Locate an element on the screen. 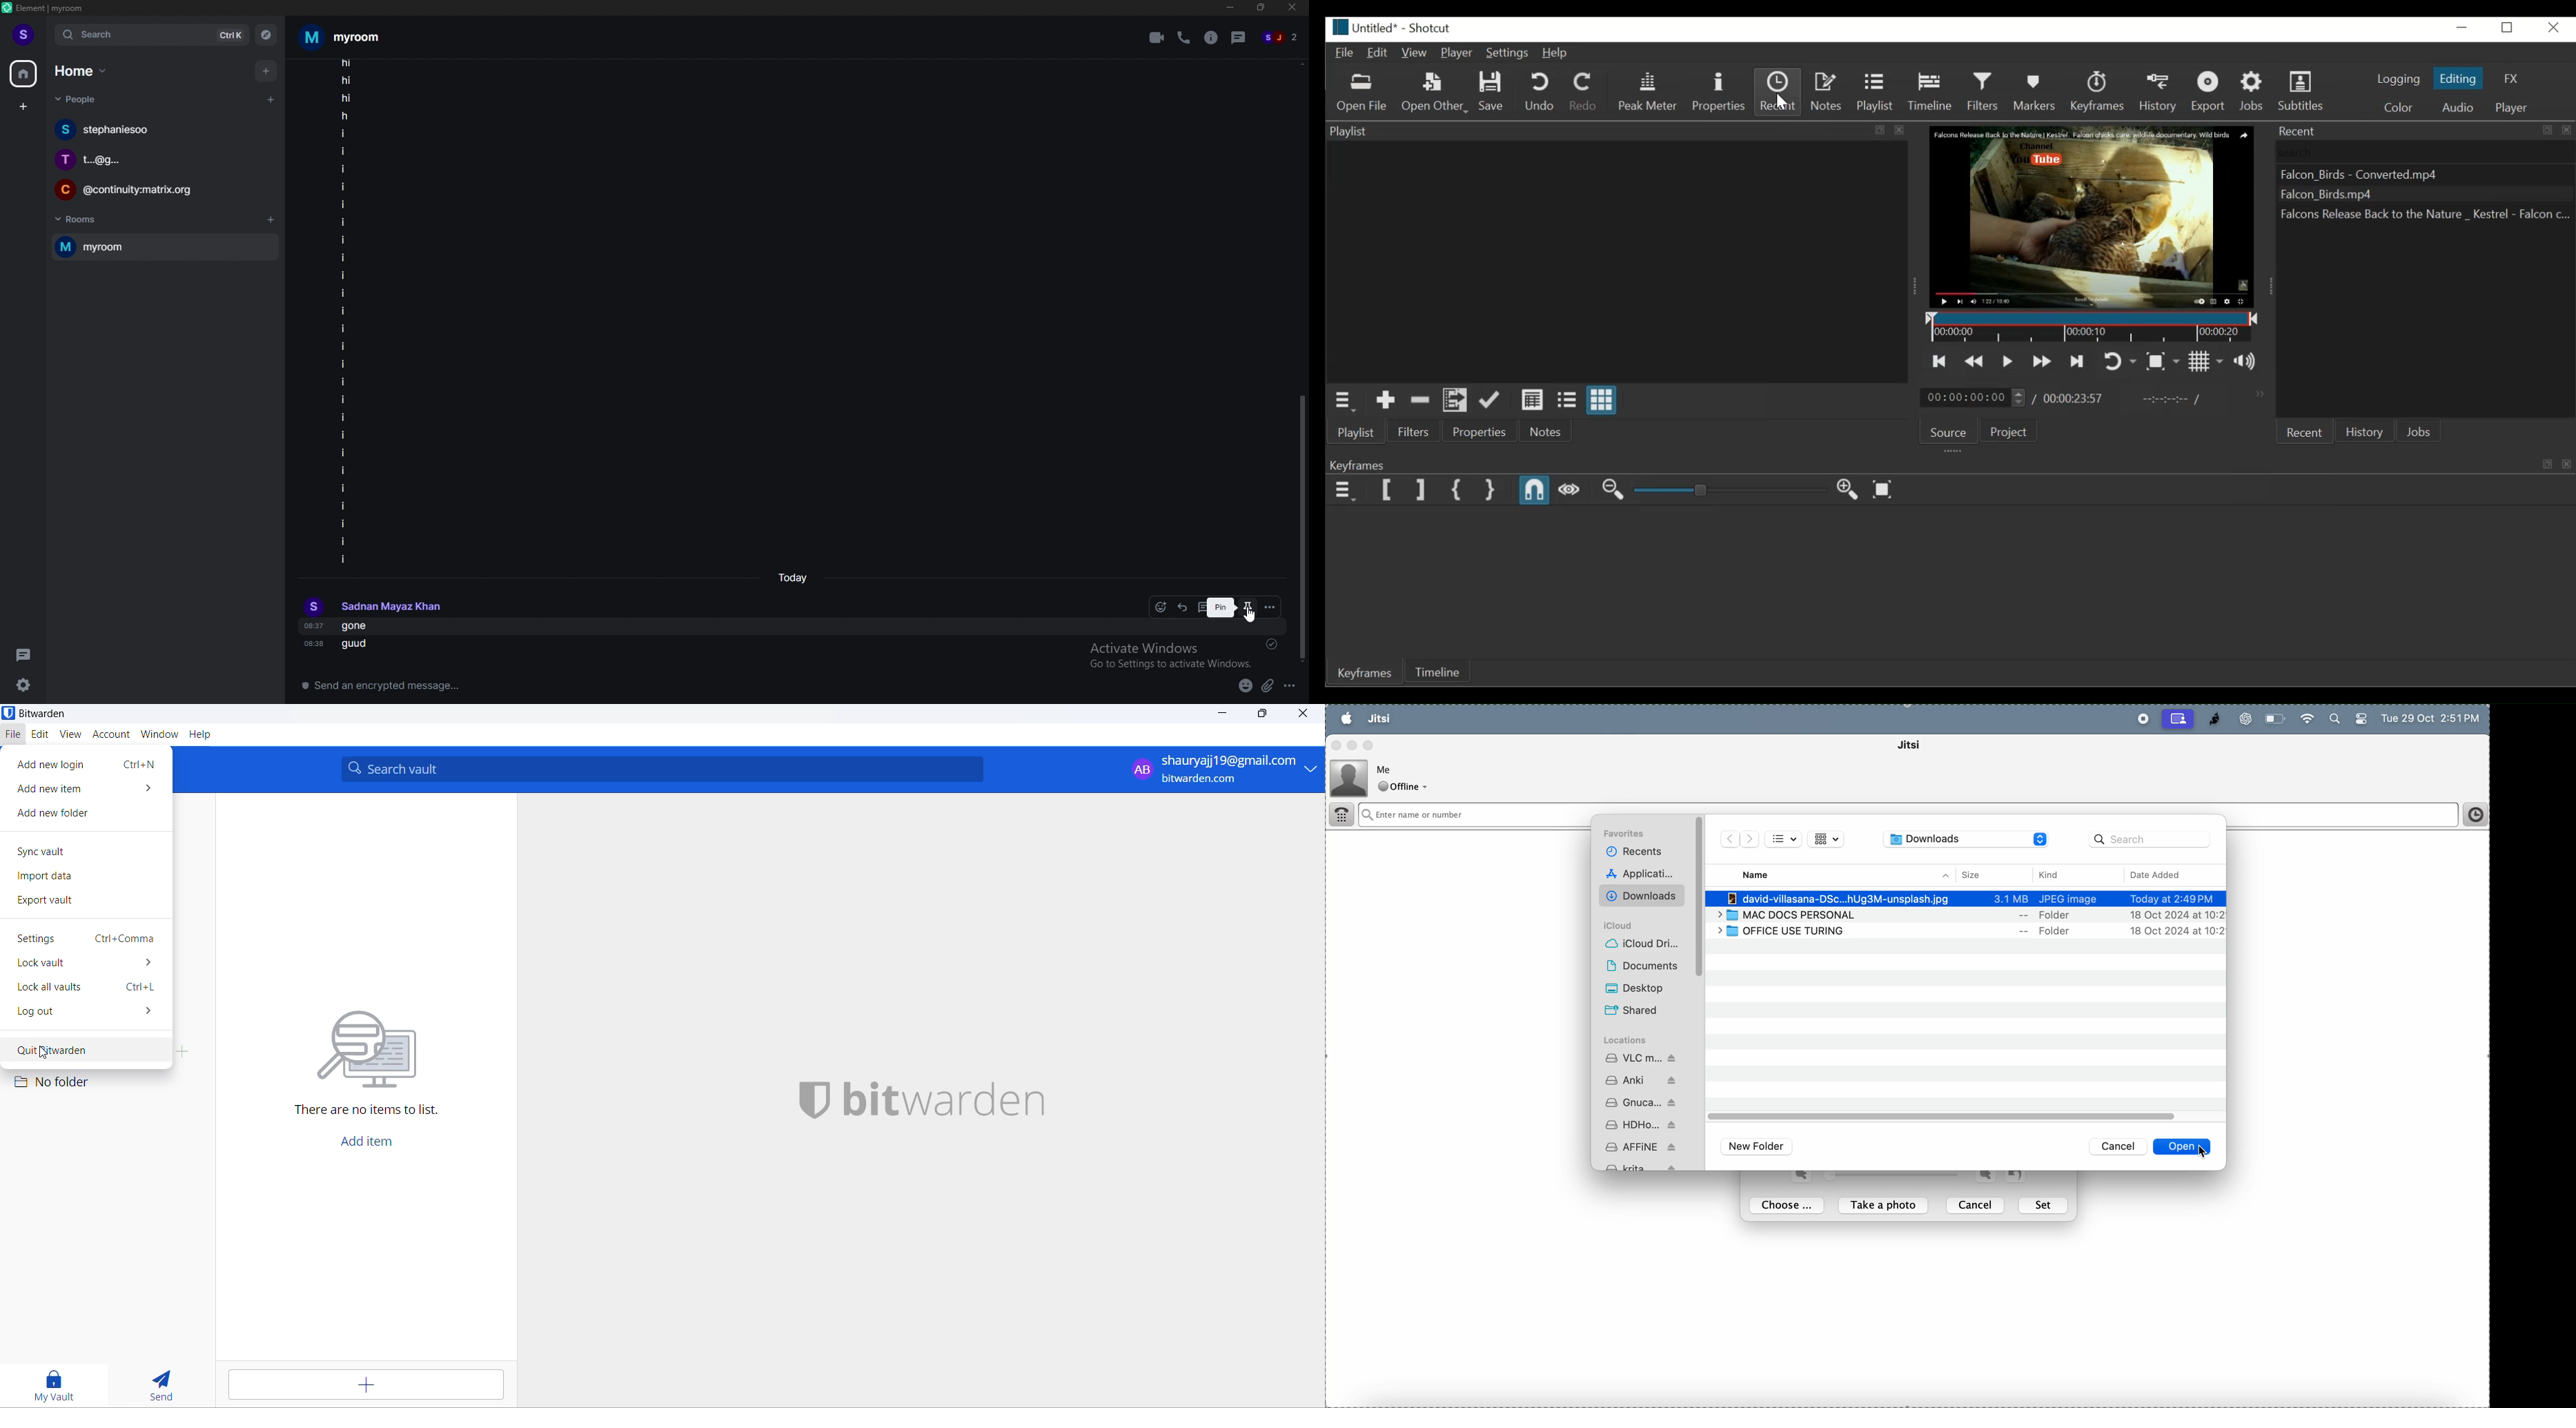  Set Second Simple keyfrae is located at coordinates (1490, 491).